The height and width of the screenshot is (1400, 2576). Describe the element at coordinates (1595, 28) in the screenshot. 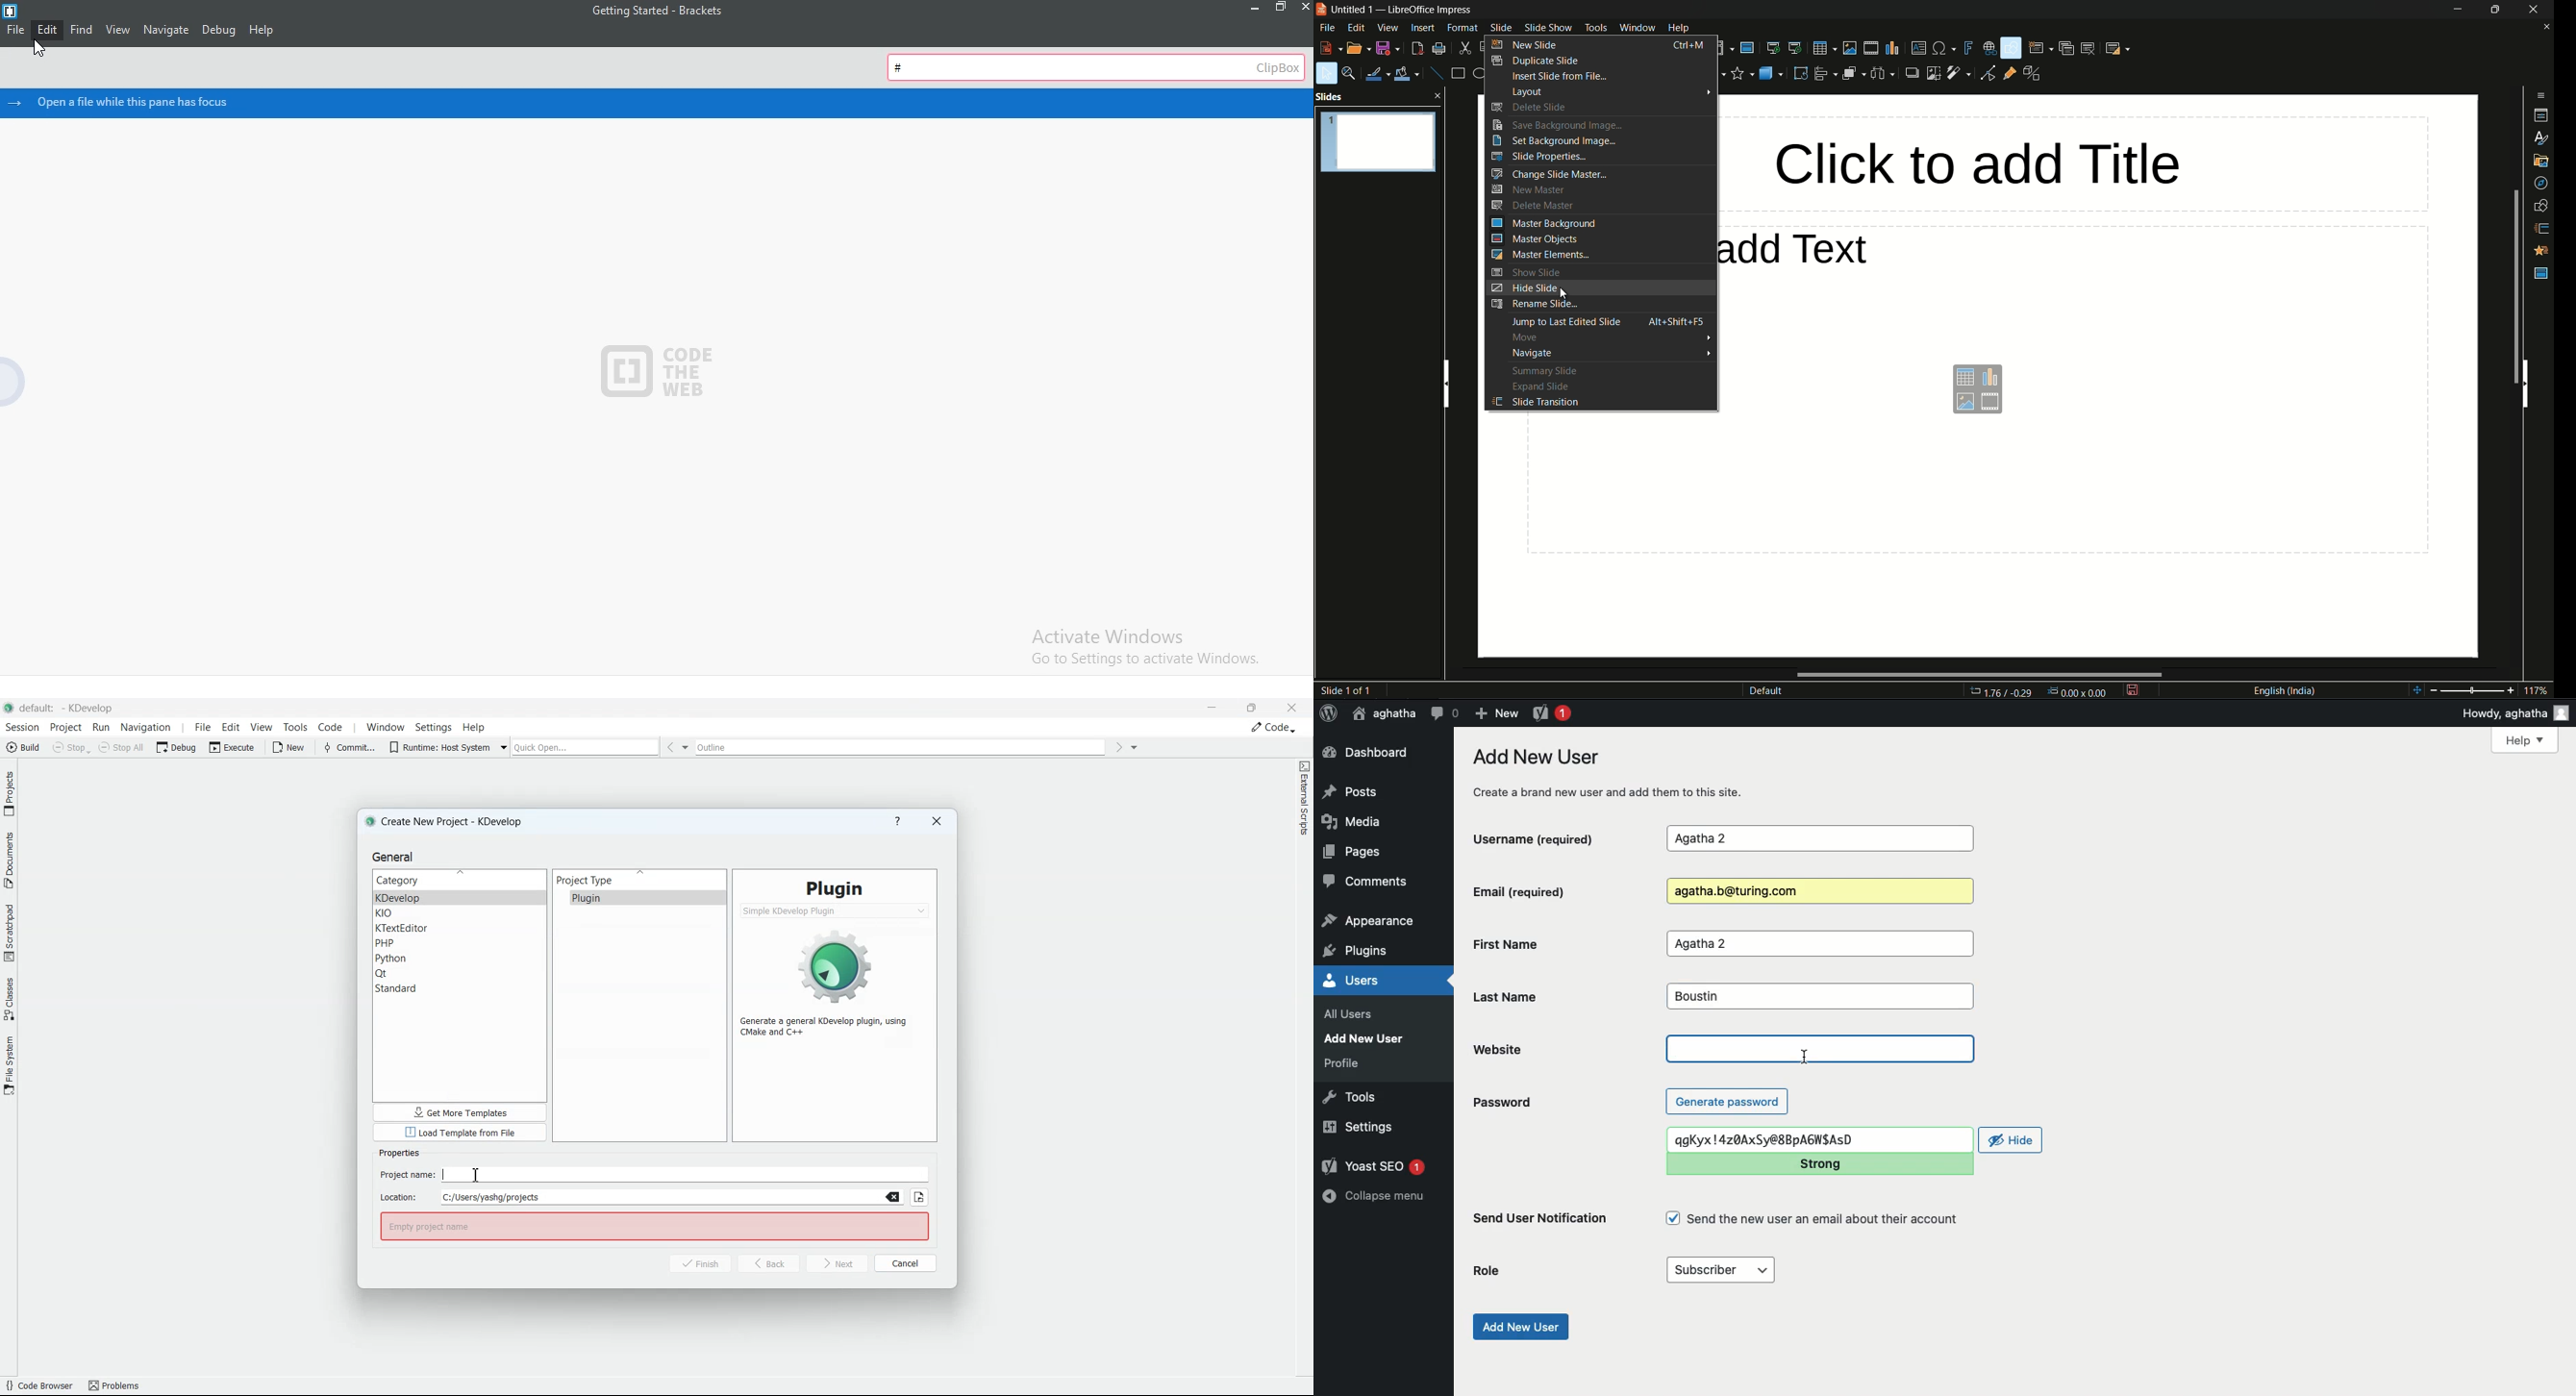

I see `tools menu` at that location.